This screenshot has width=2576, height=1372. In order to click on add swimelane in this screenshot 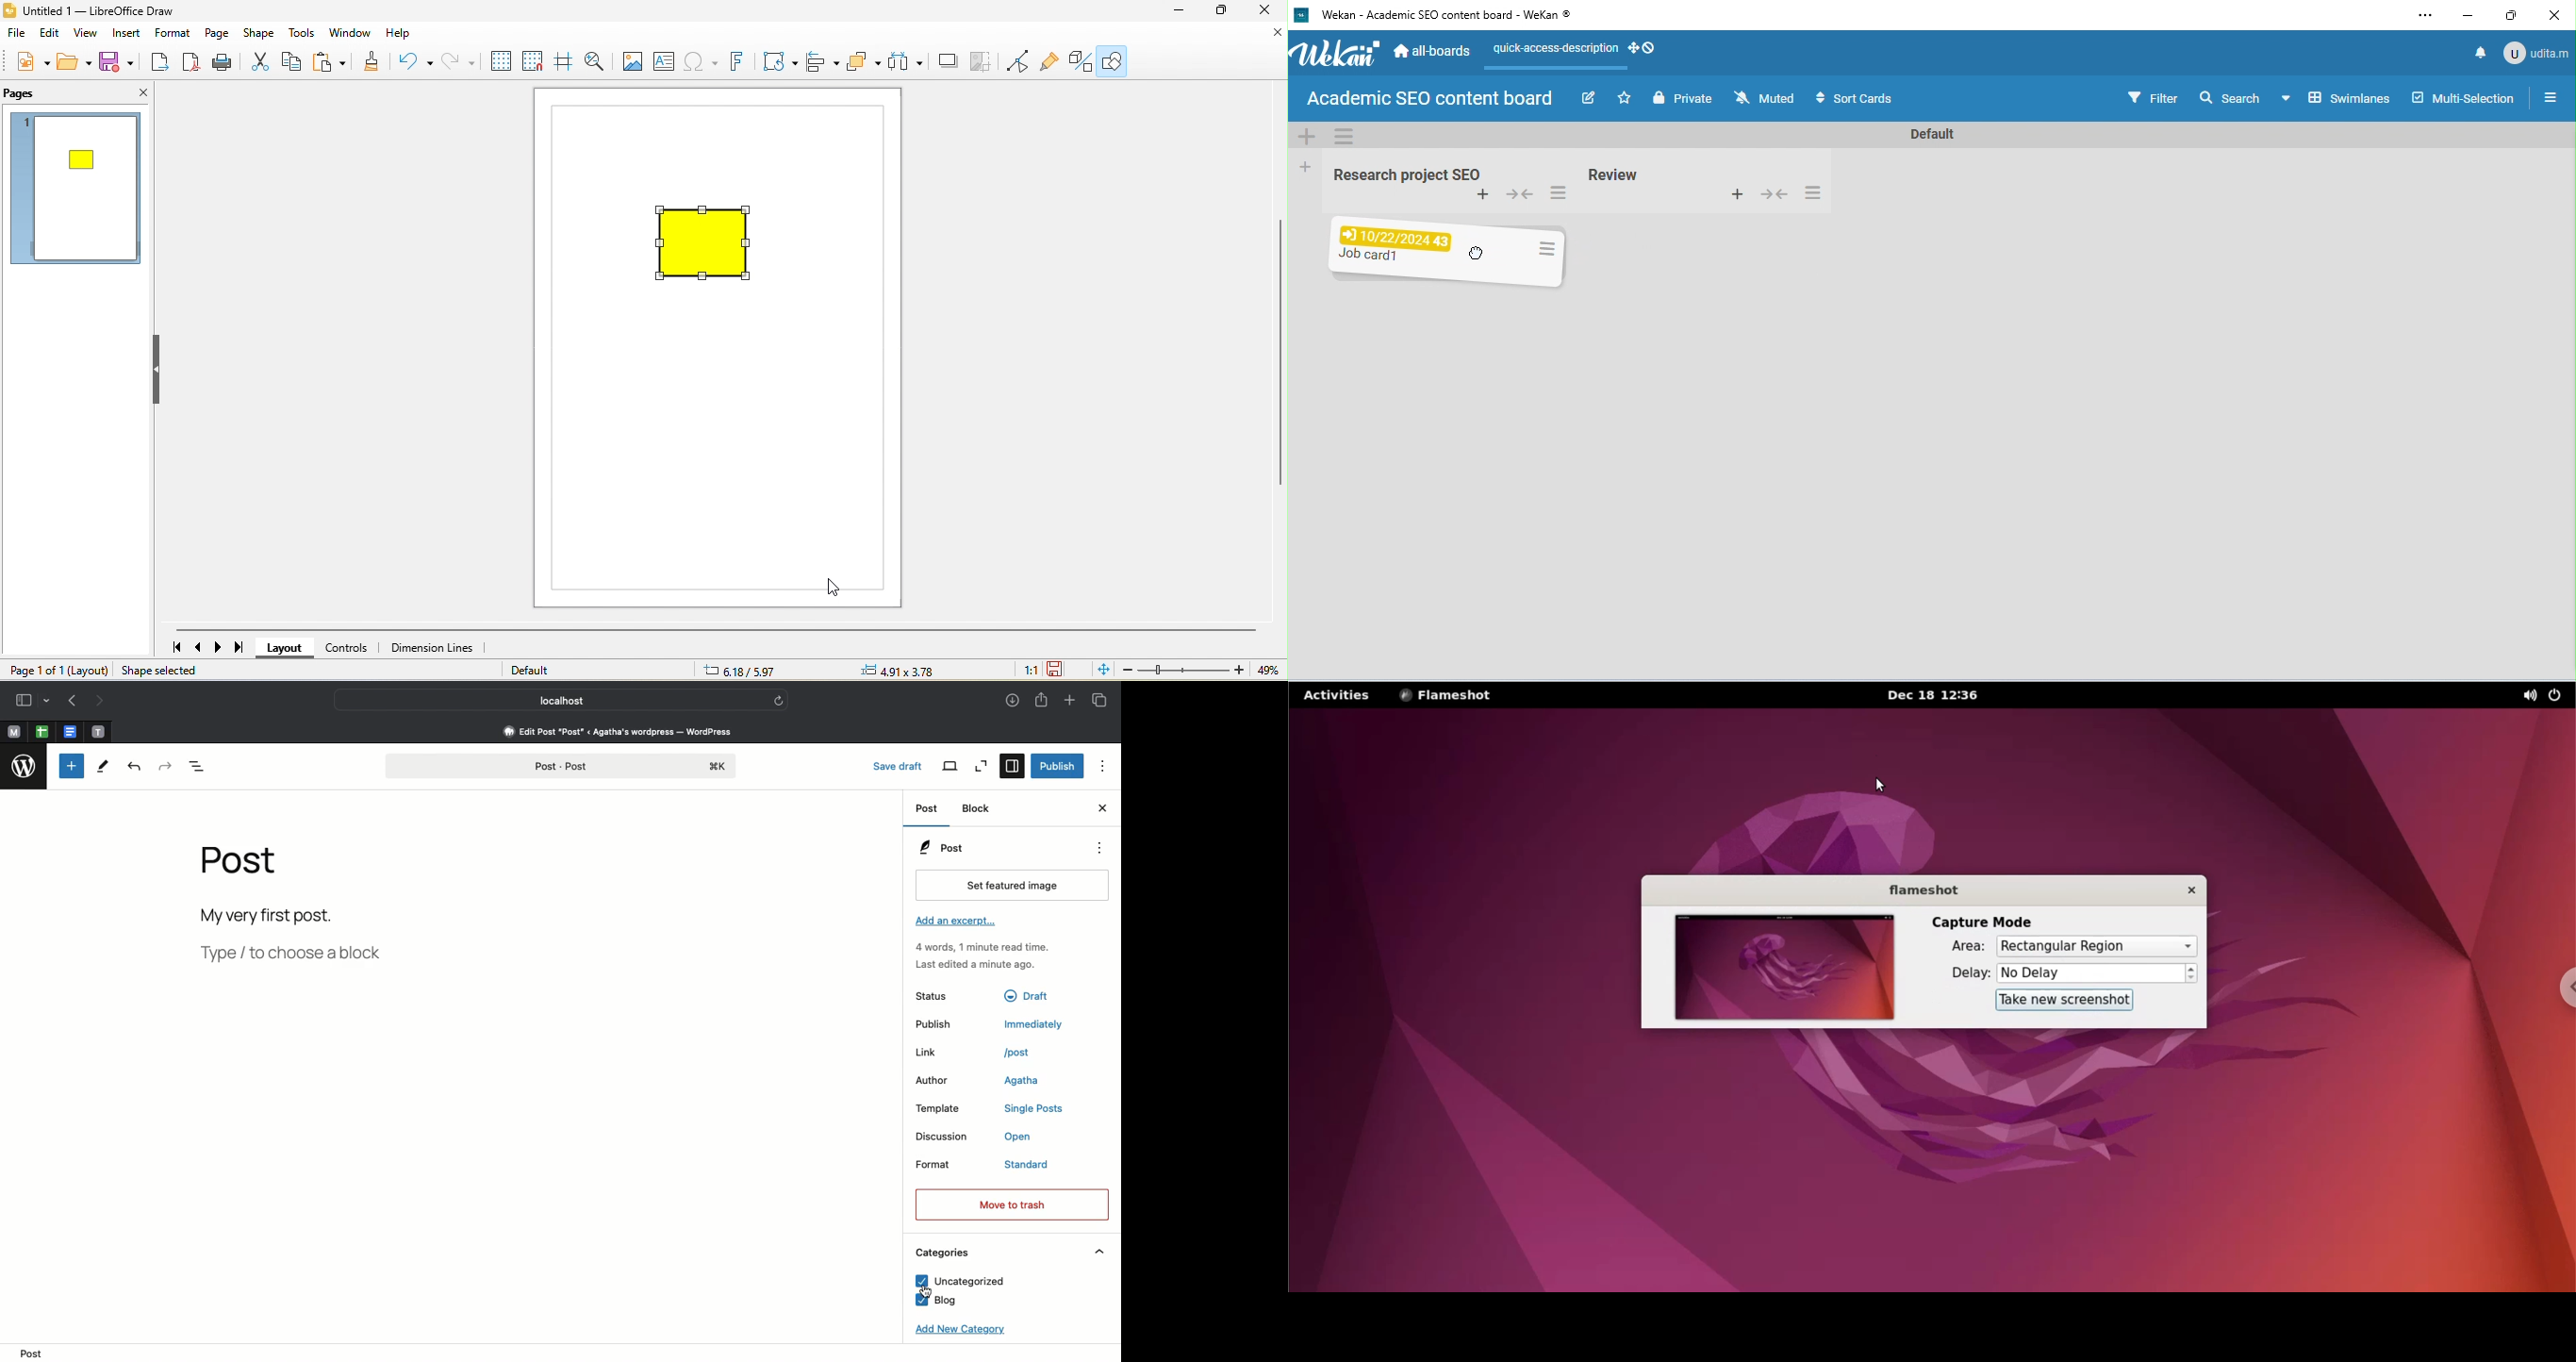, I will do `click(1307, 136)`.